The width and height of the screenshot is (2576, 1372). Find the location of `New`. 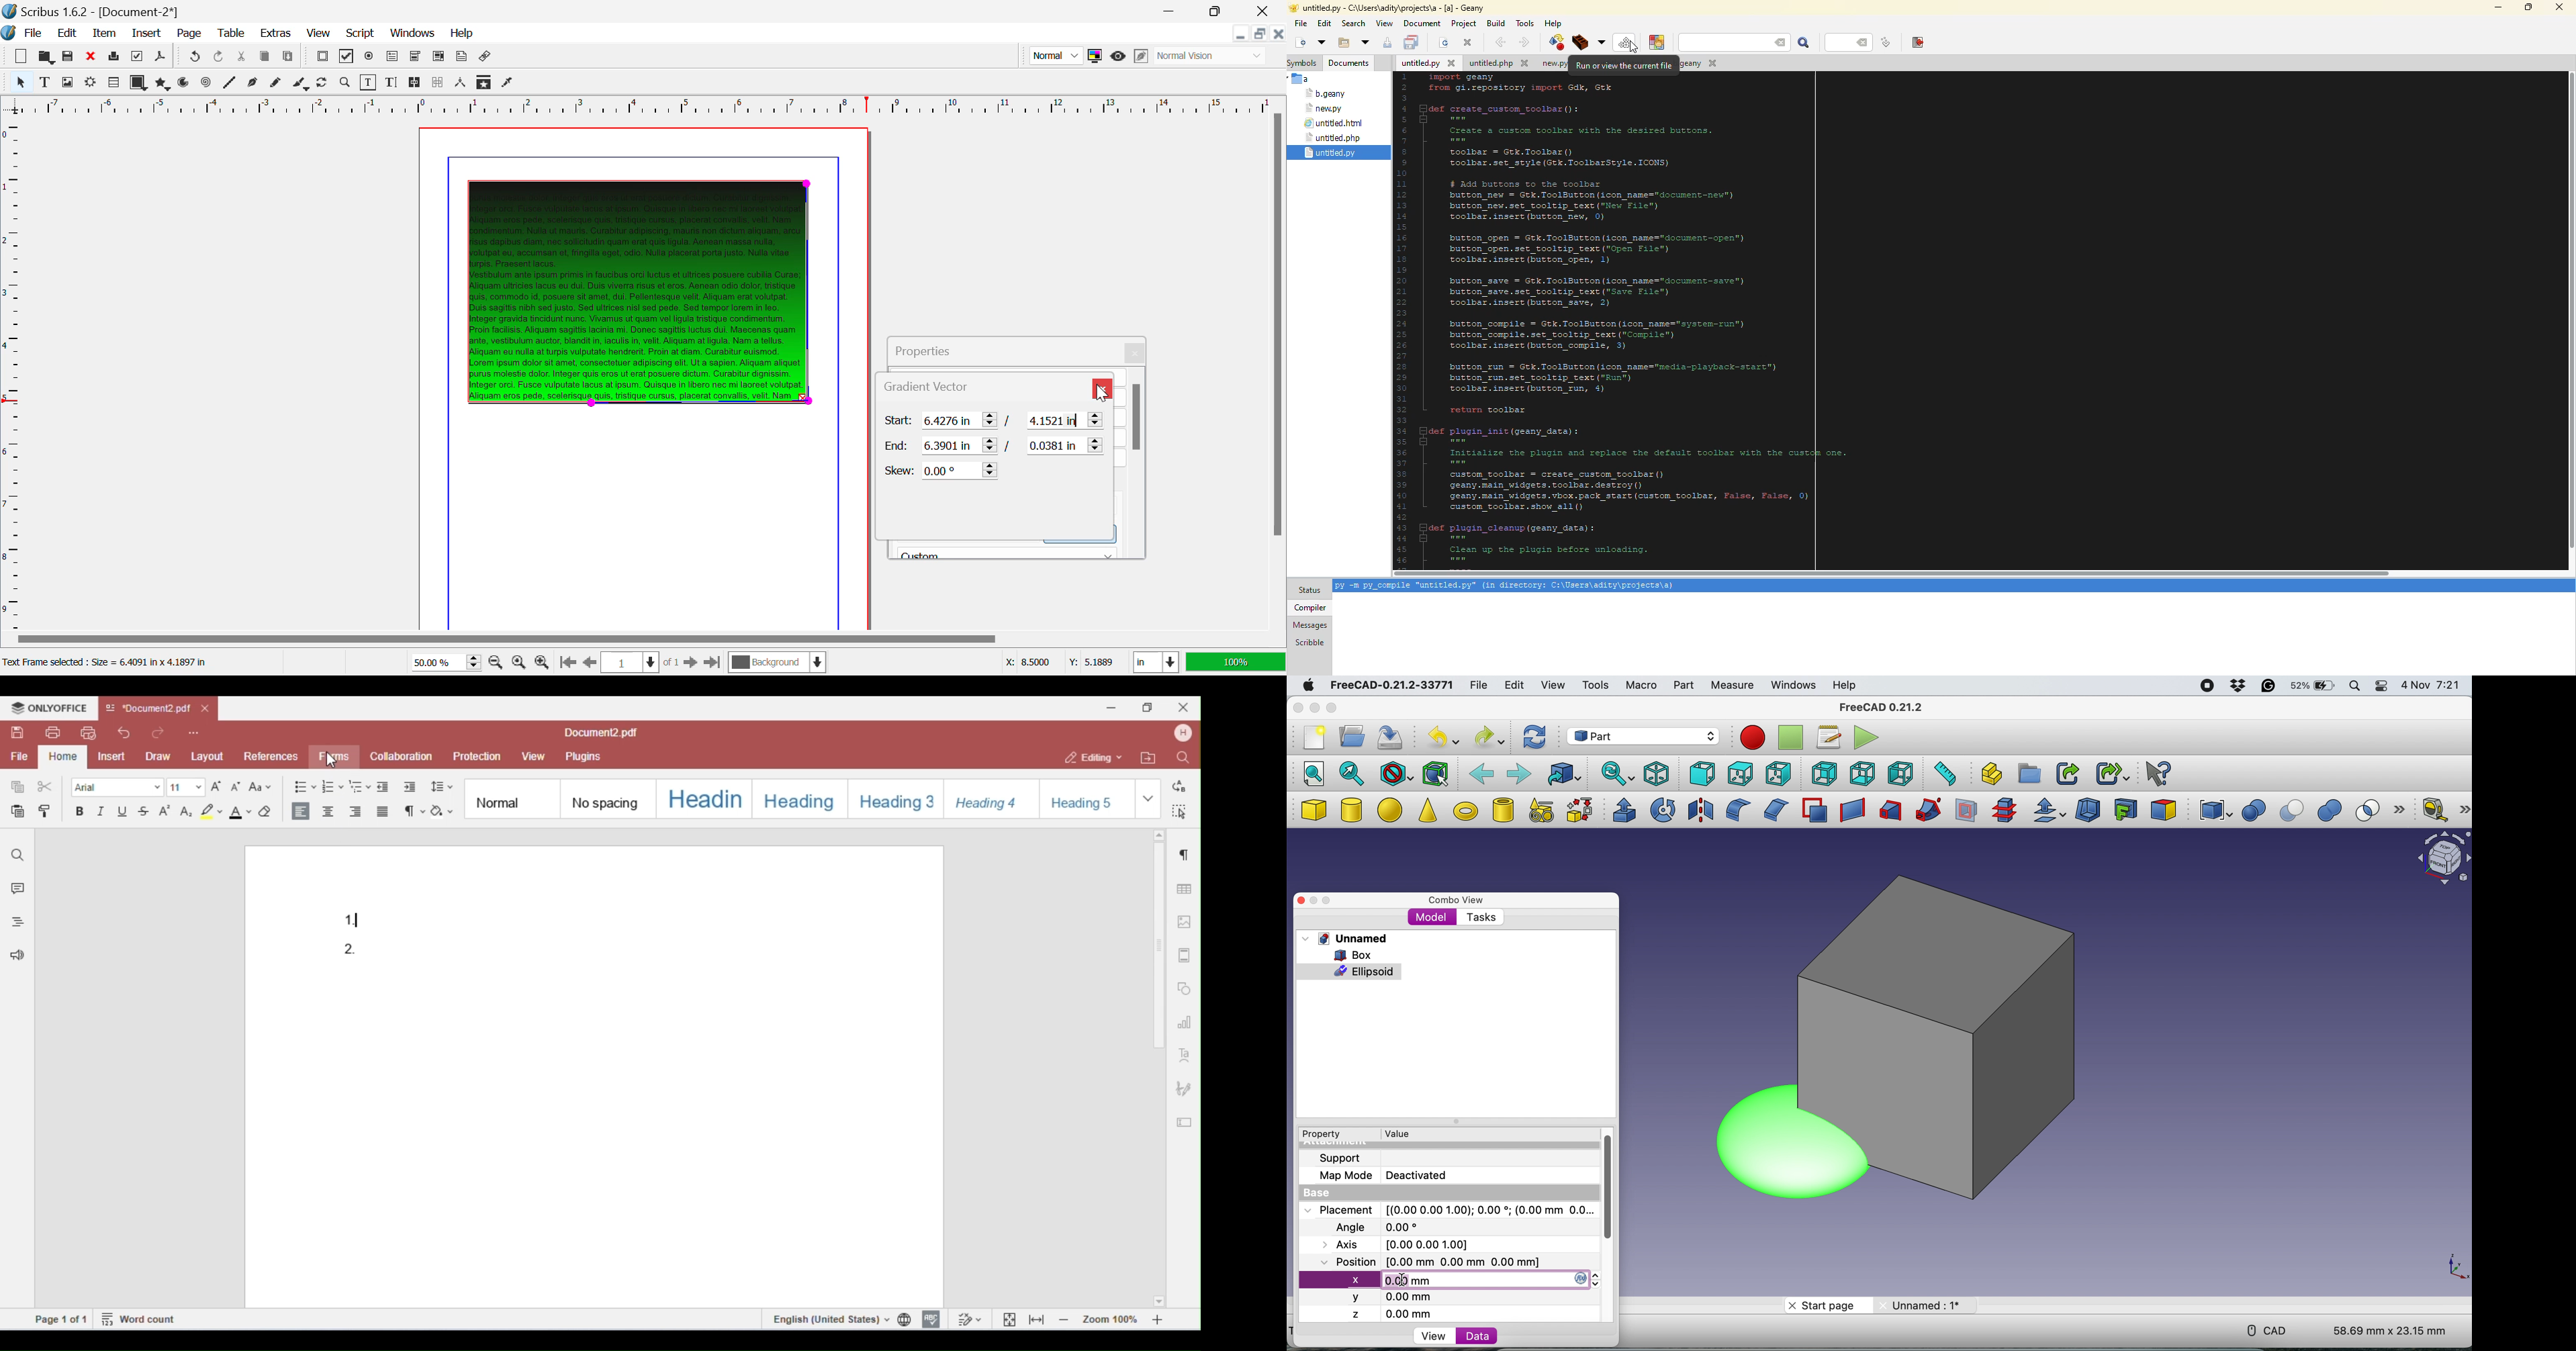

New is located at coordinates (21, 56).